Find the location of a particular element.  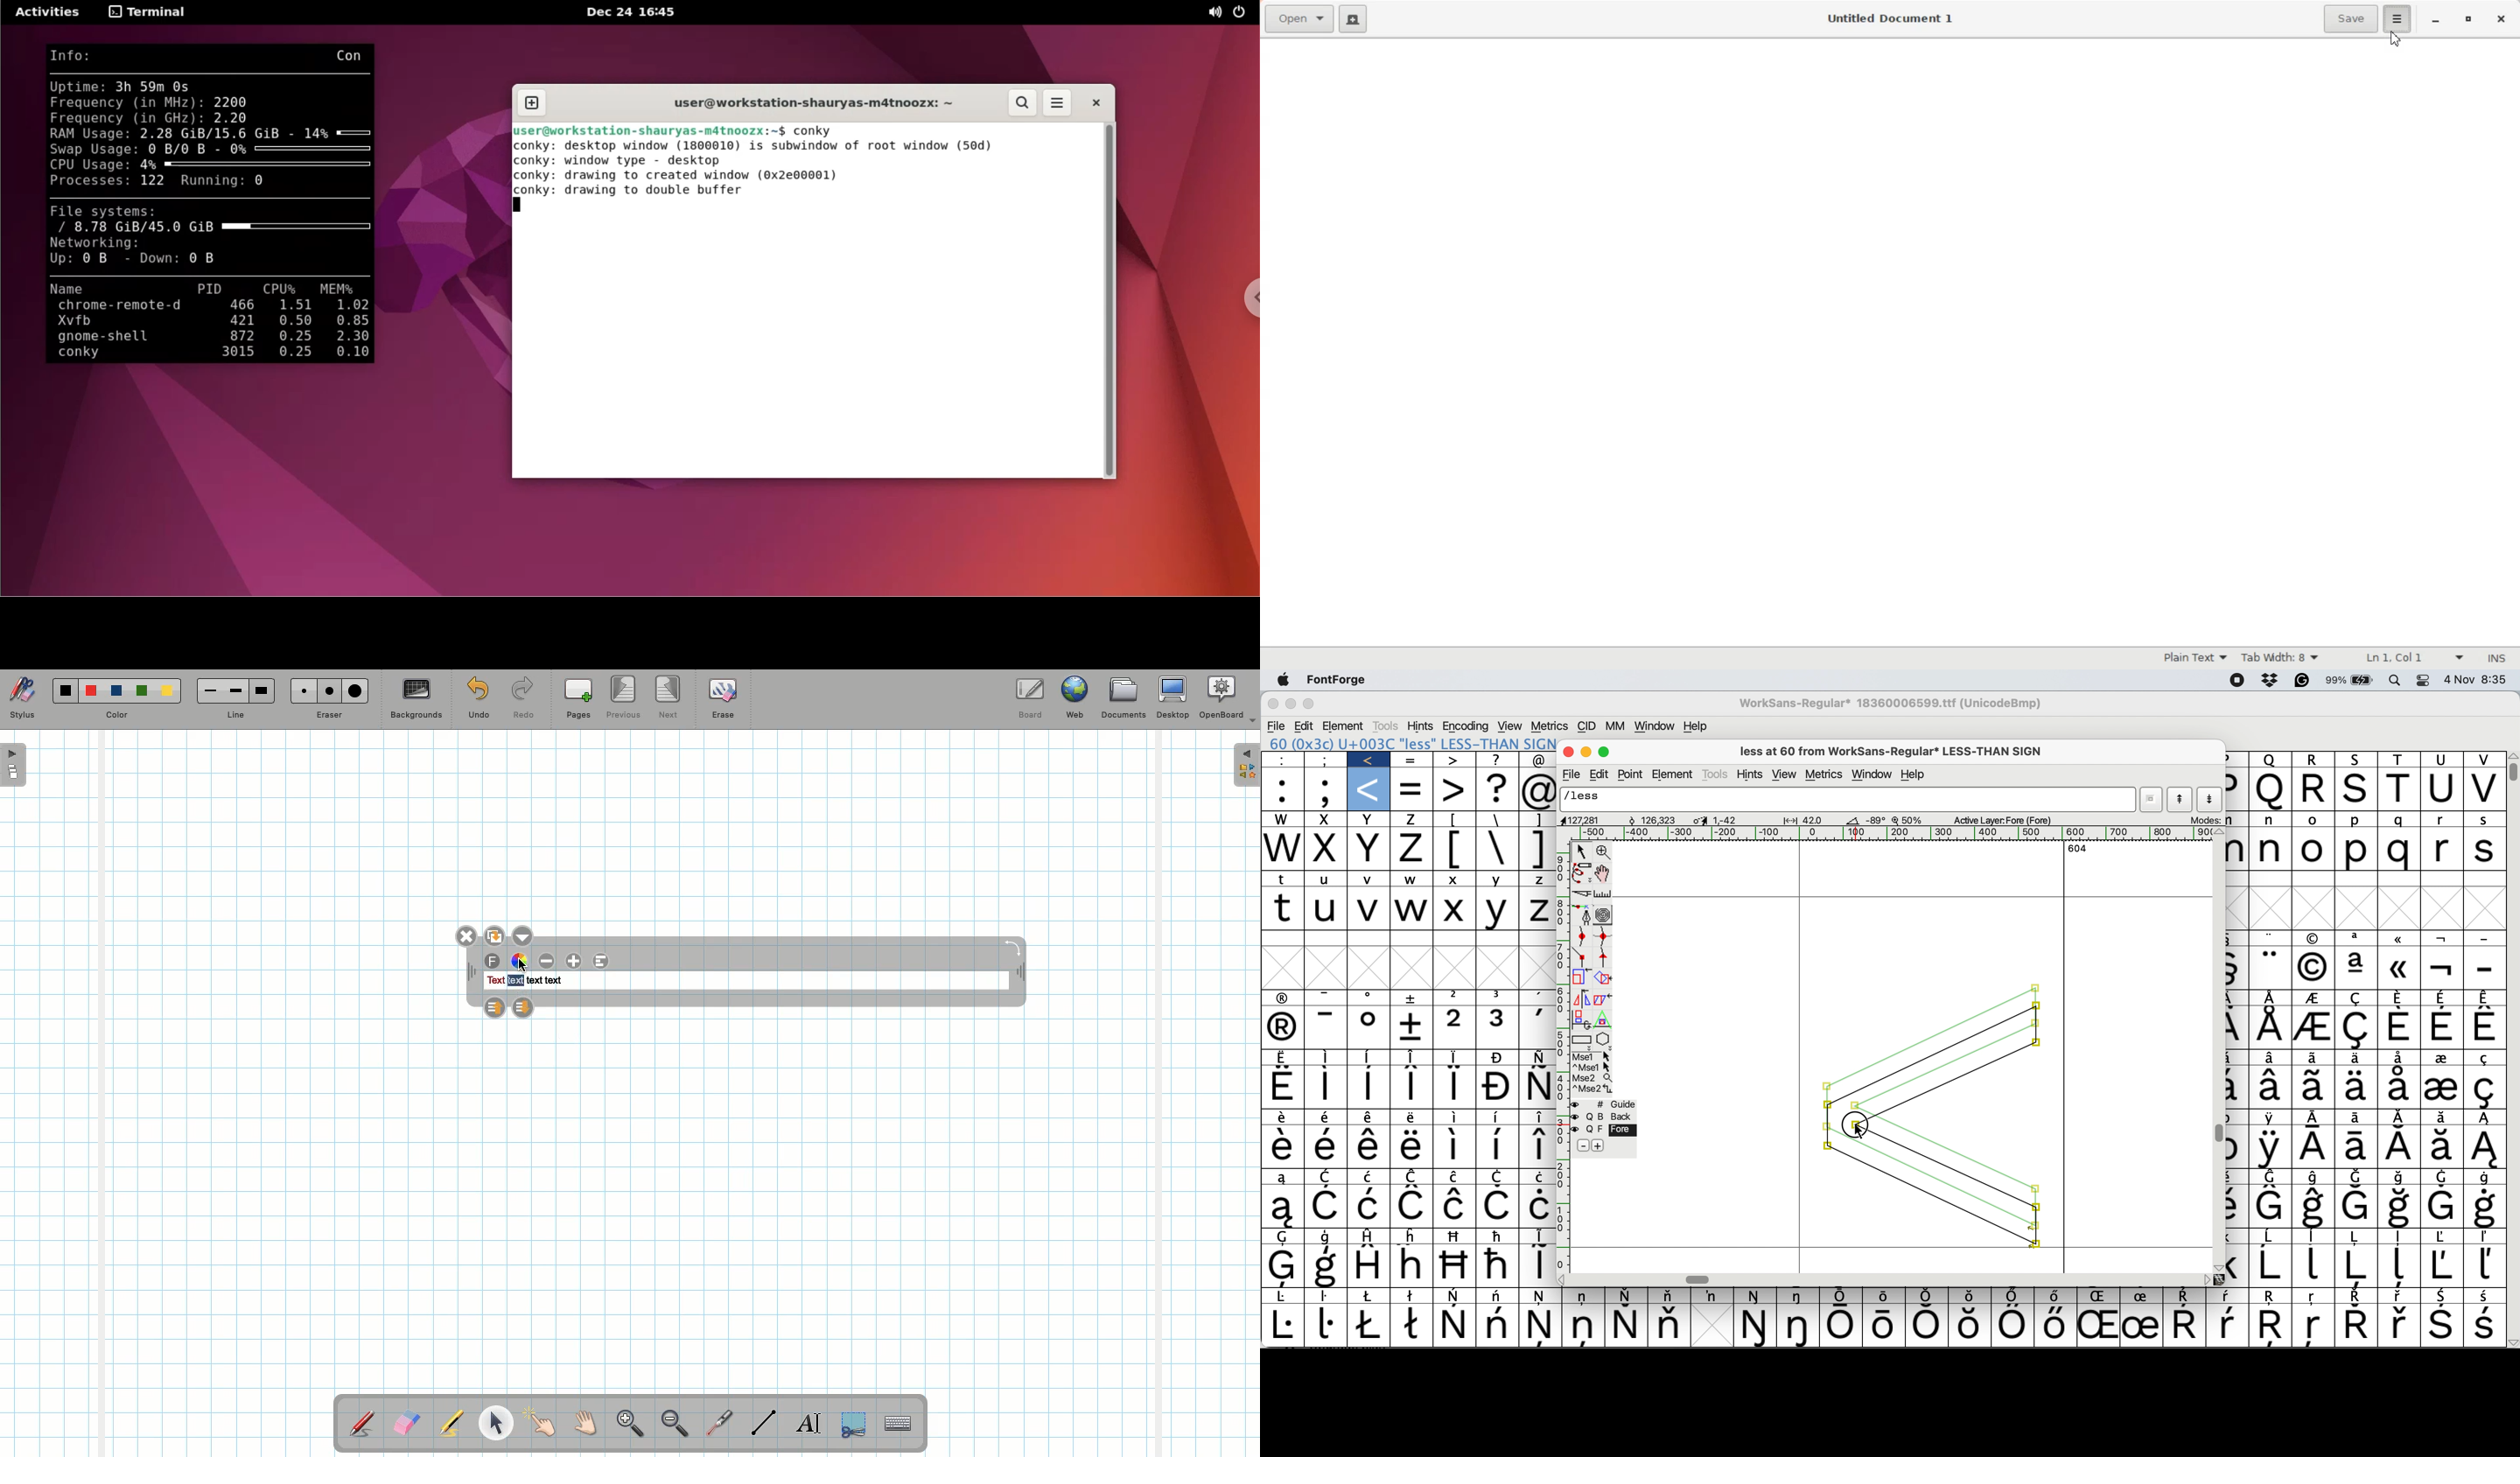

Zoom in is located at coordinates (626, 1425).